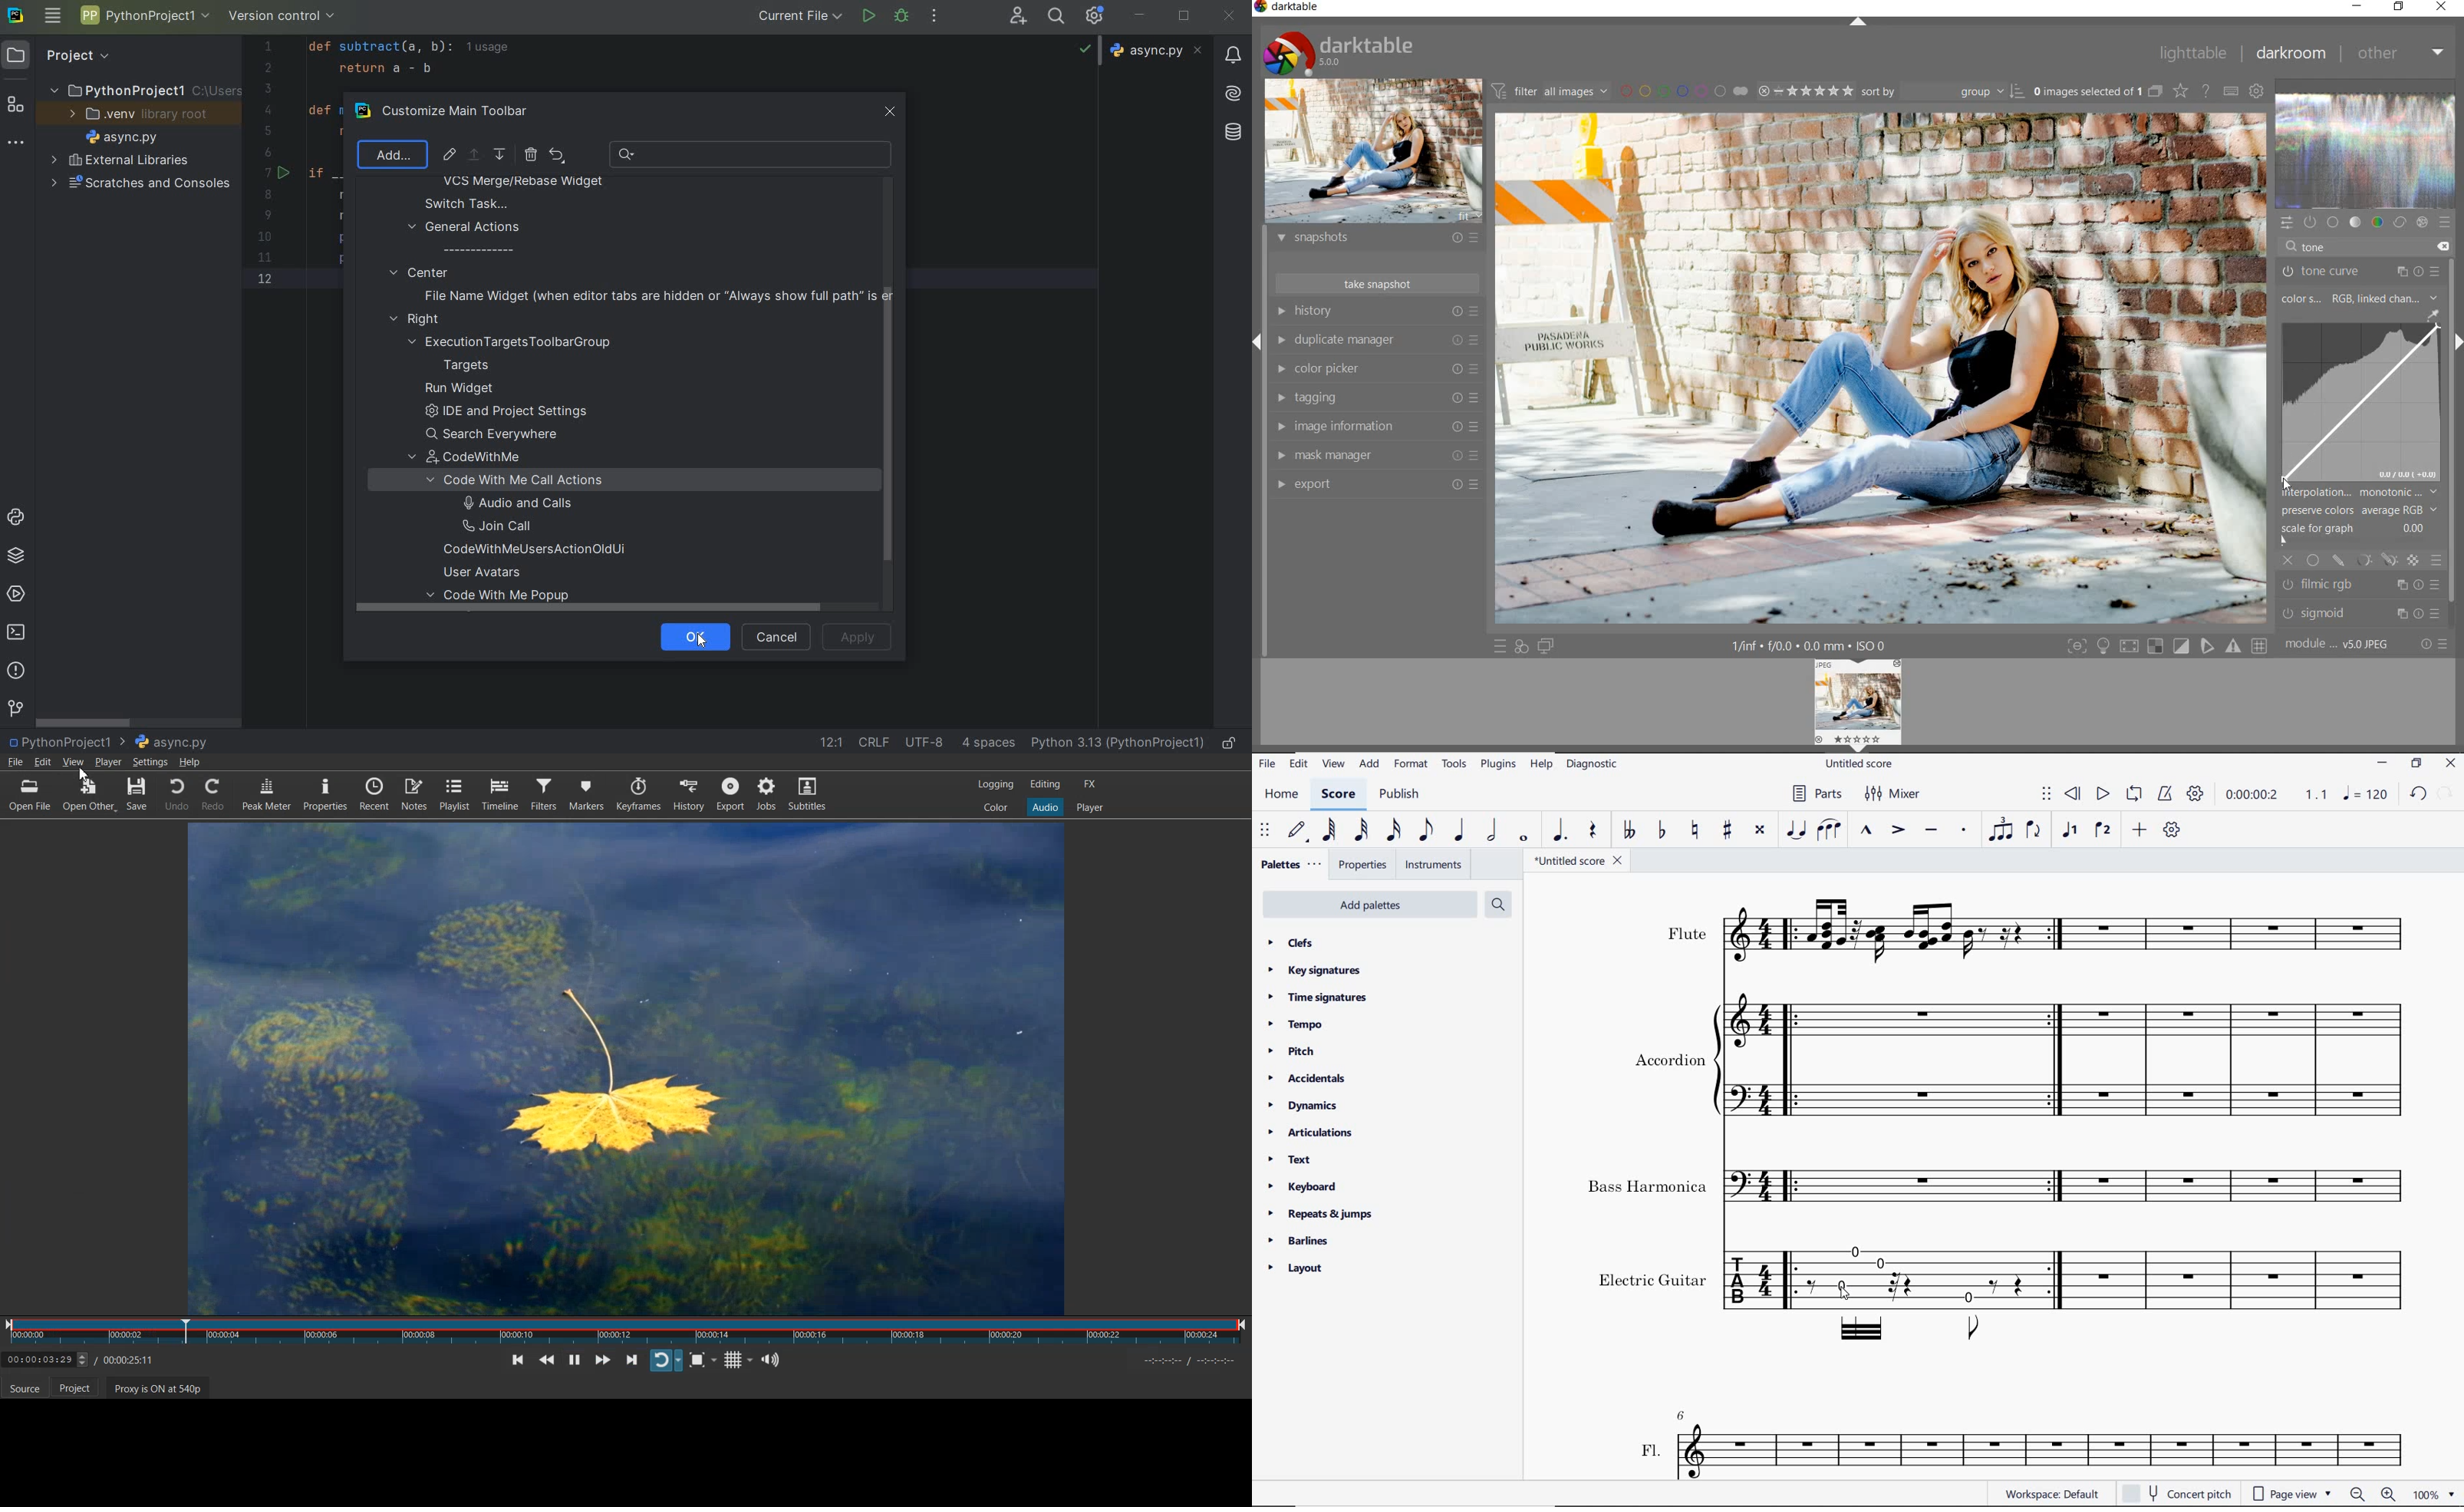 The image size is (2464, 1512). I want to click on tempo, so click(1295, 1023).